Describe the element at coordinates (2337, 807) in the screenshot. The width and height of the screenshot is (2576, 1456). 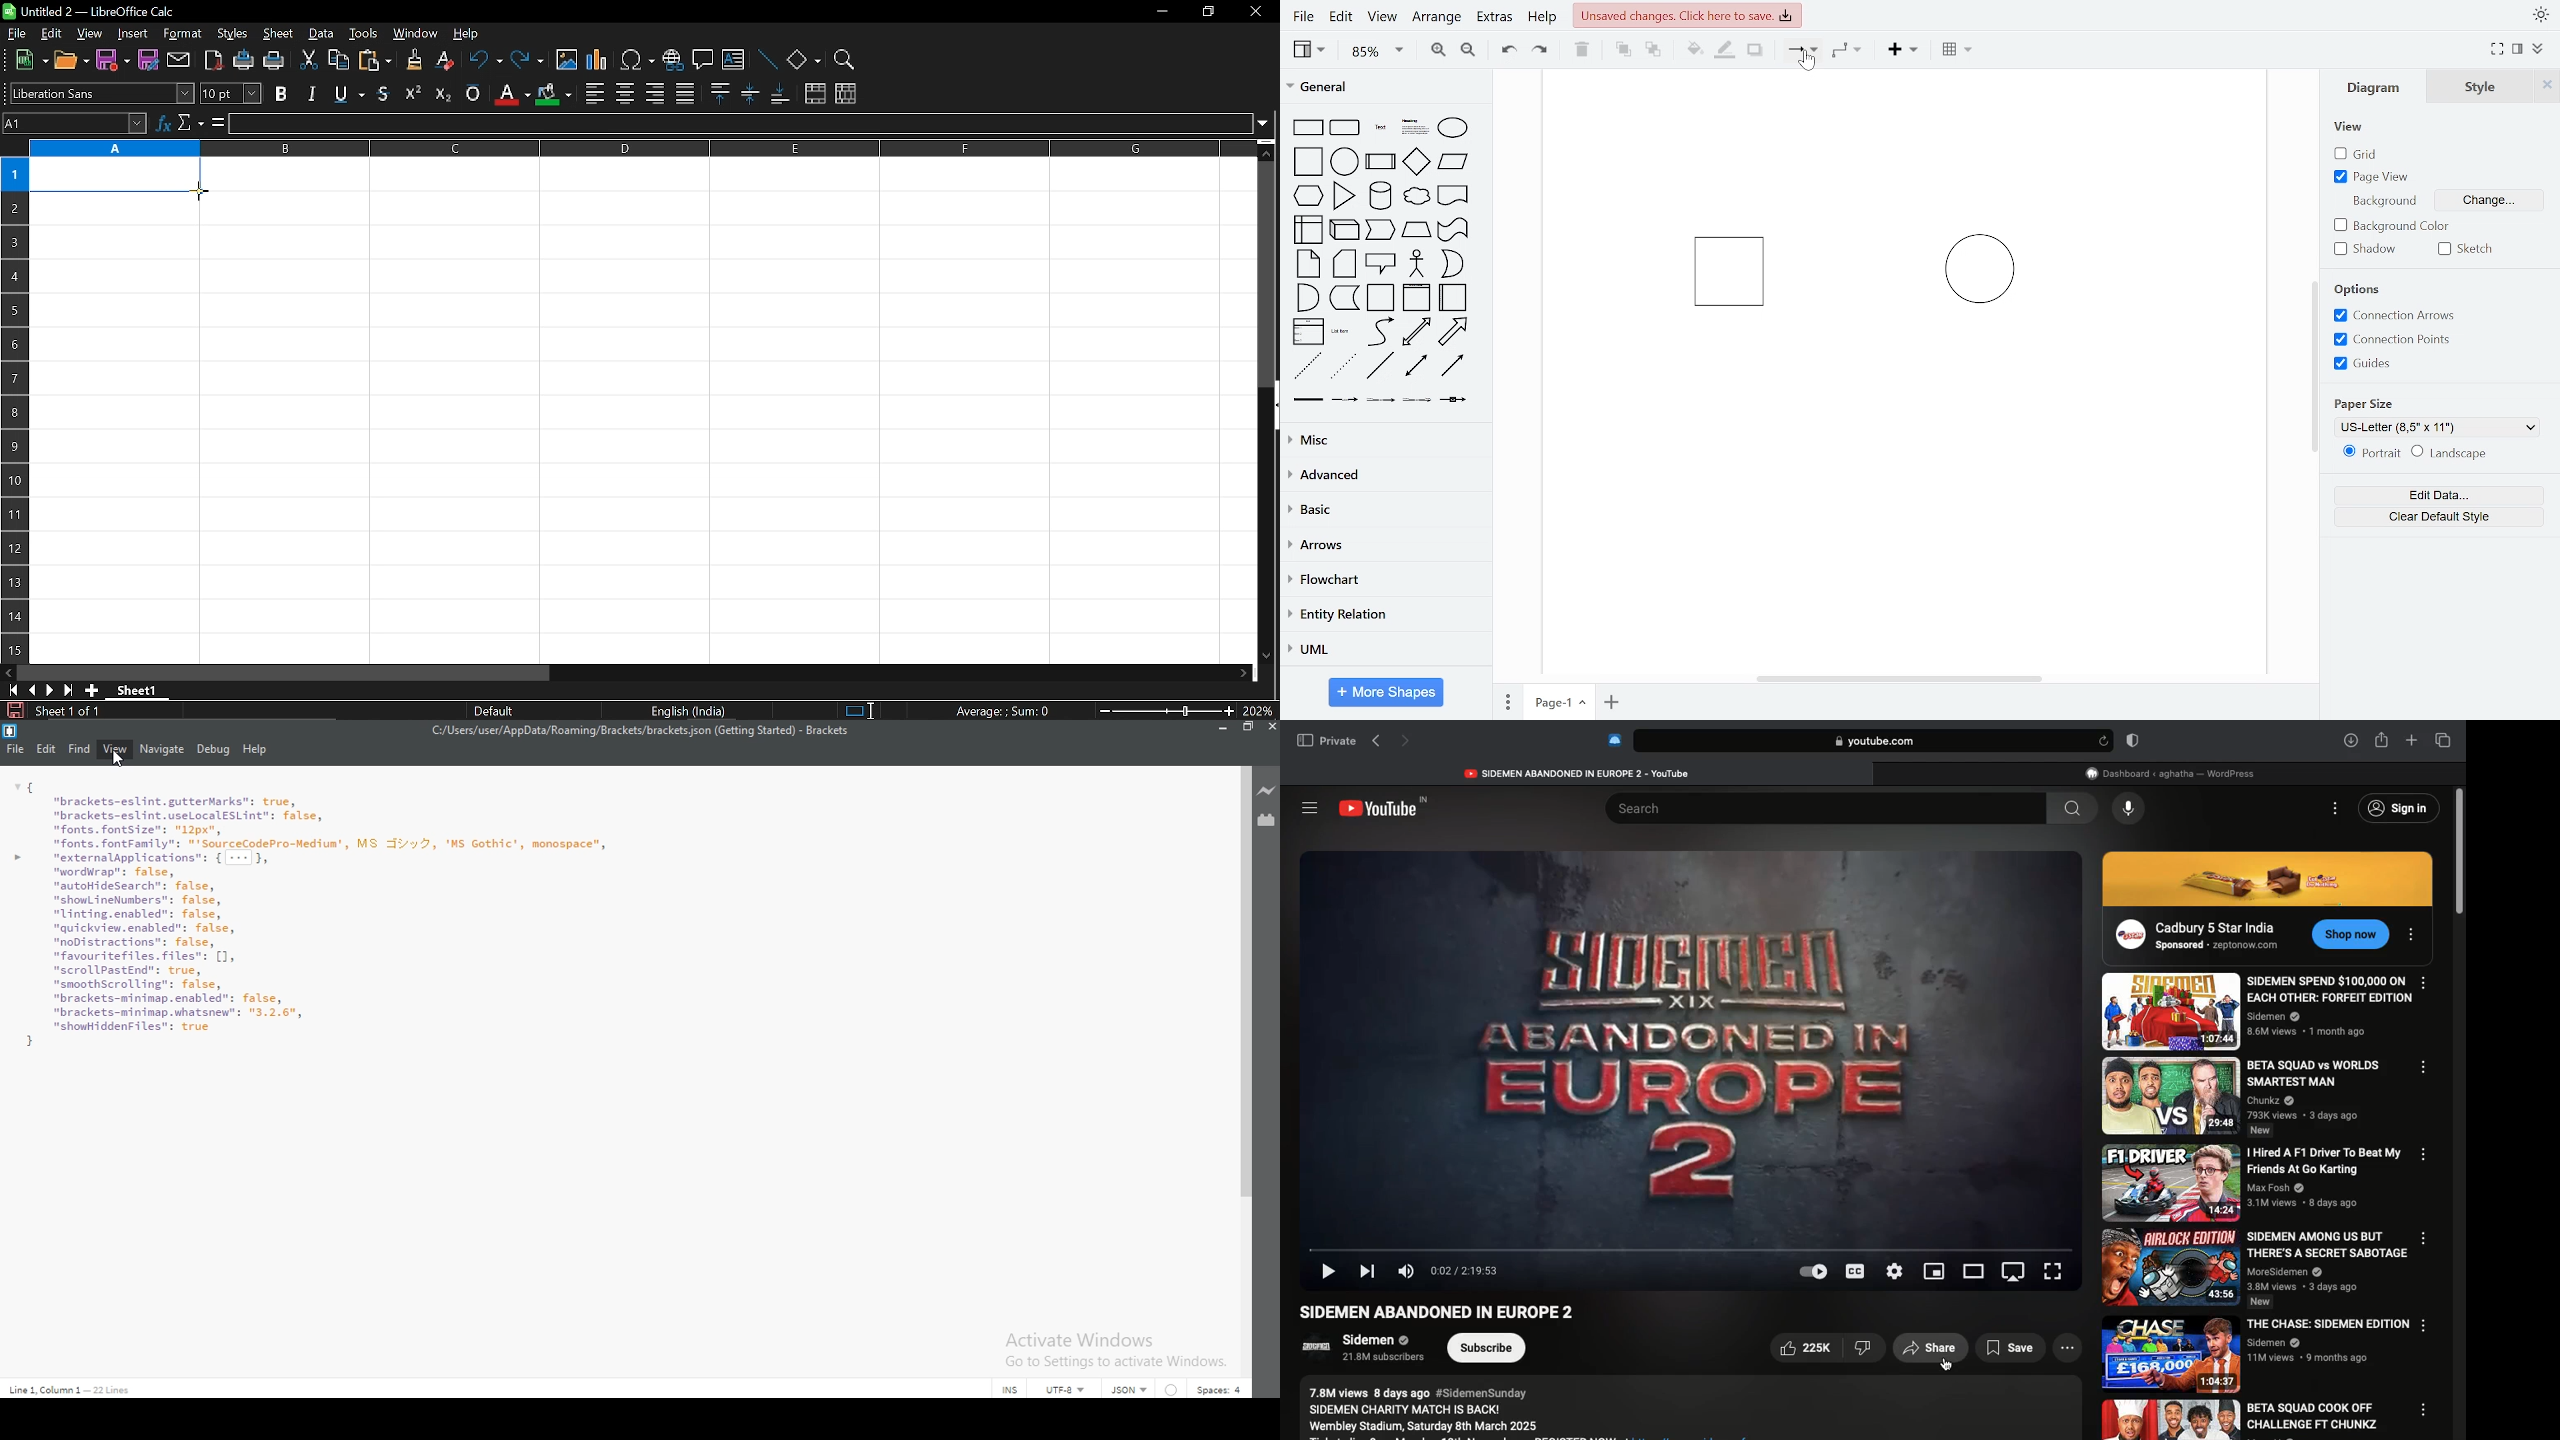
I see `Options` at that location.